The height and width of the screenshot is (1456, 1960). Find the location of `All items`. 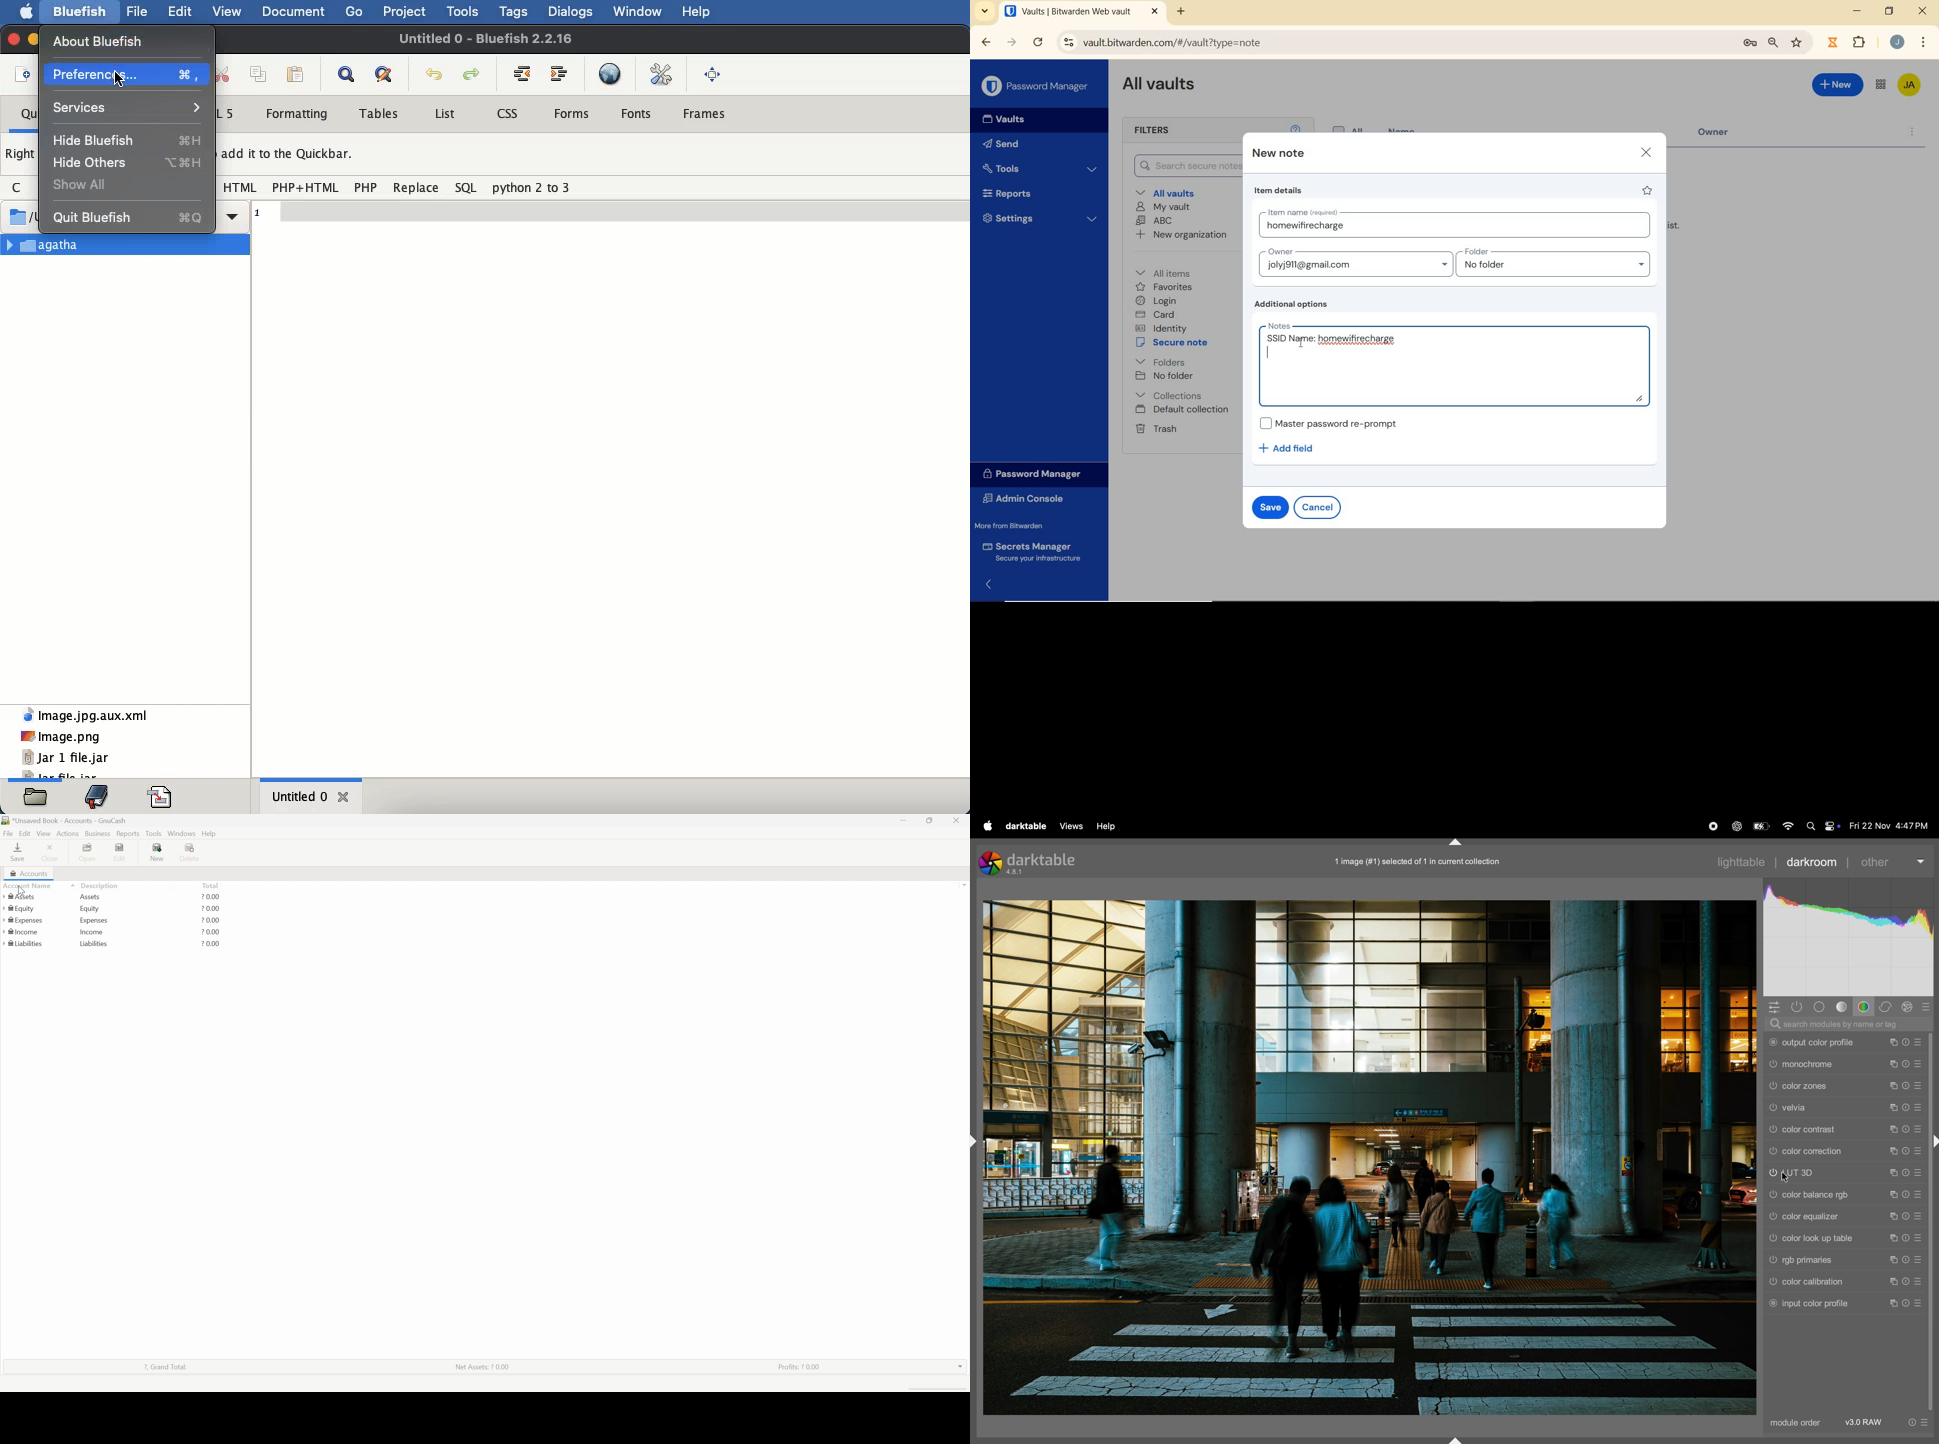

All items is located at coordinates (1172, 272).